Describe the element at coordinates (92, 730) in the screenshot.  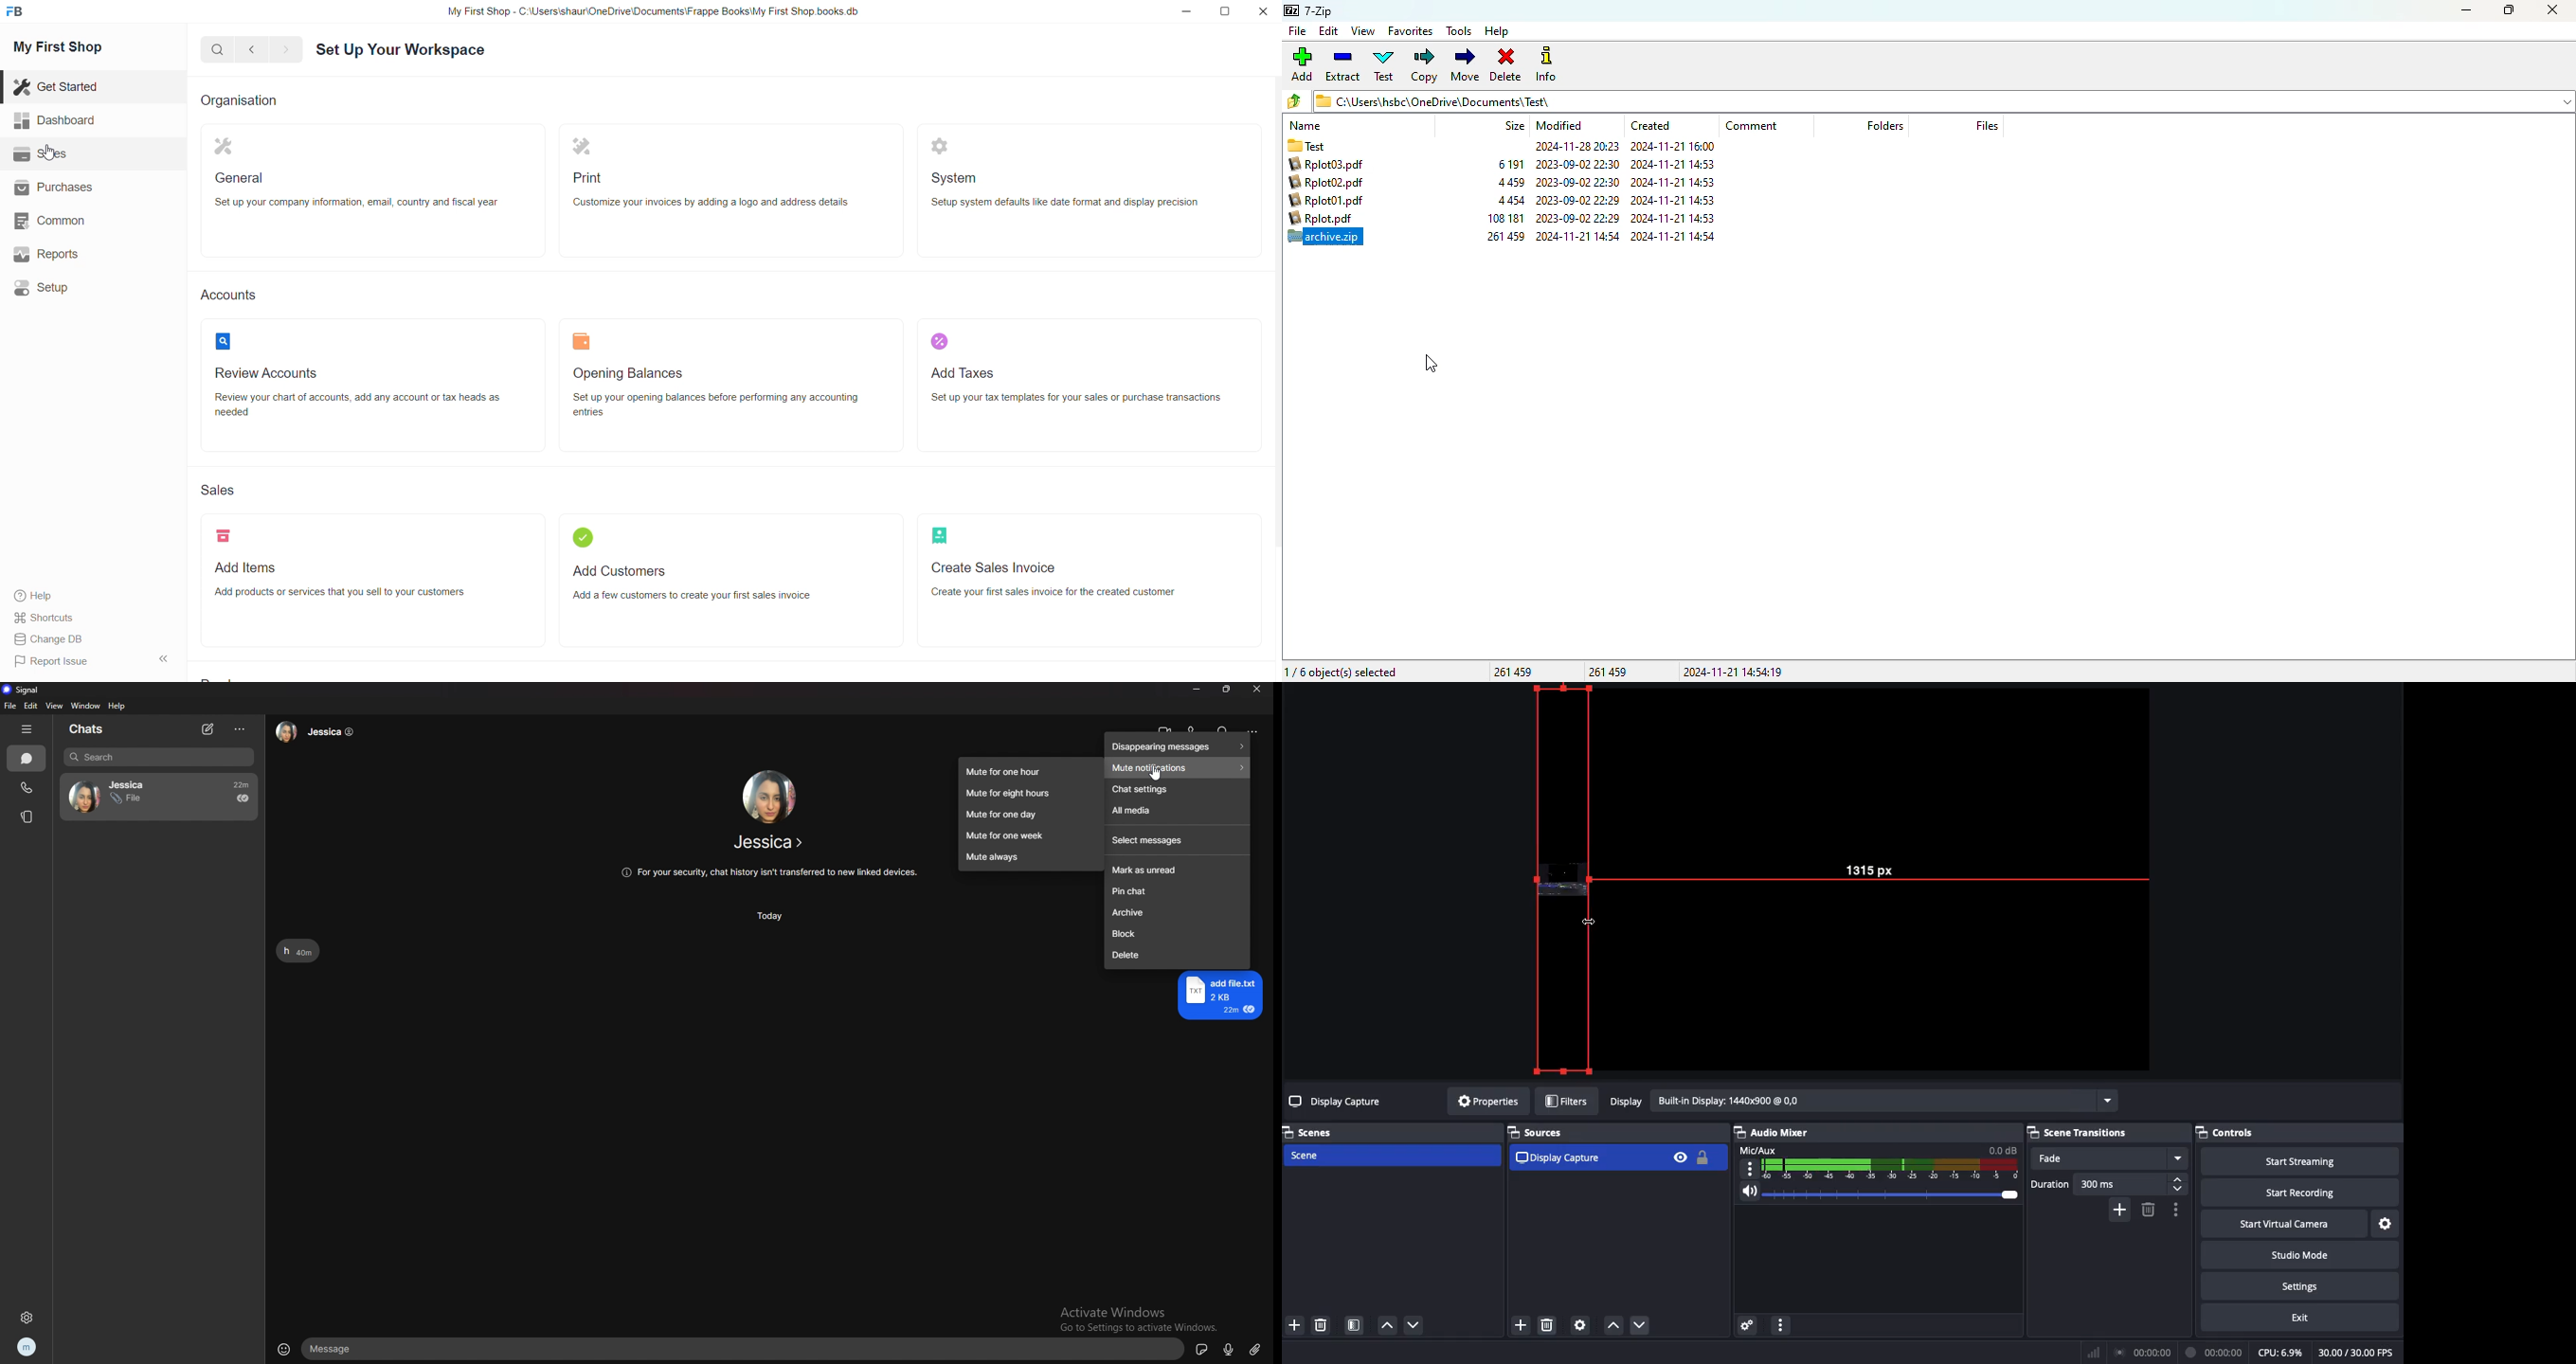
I see `chats` at that location.